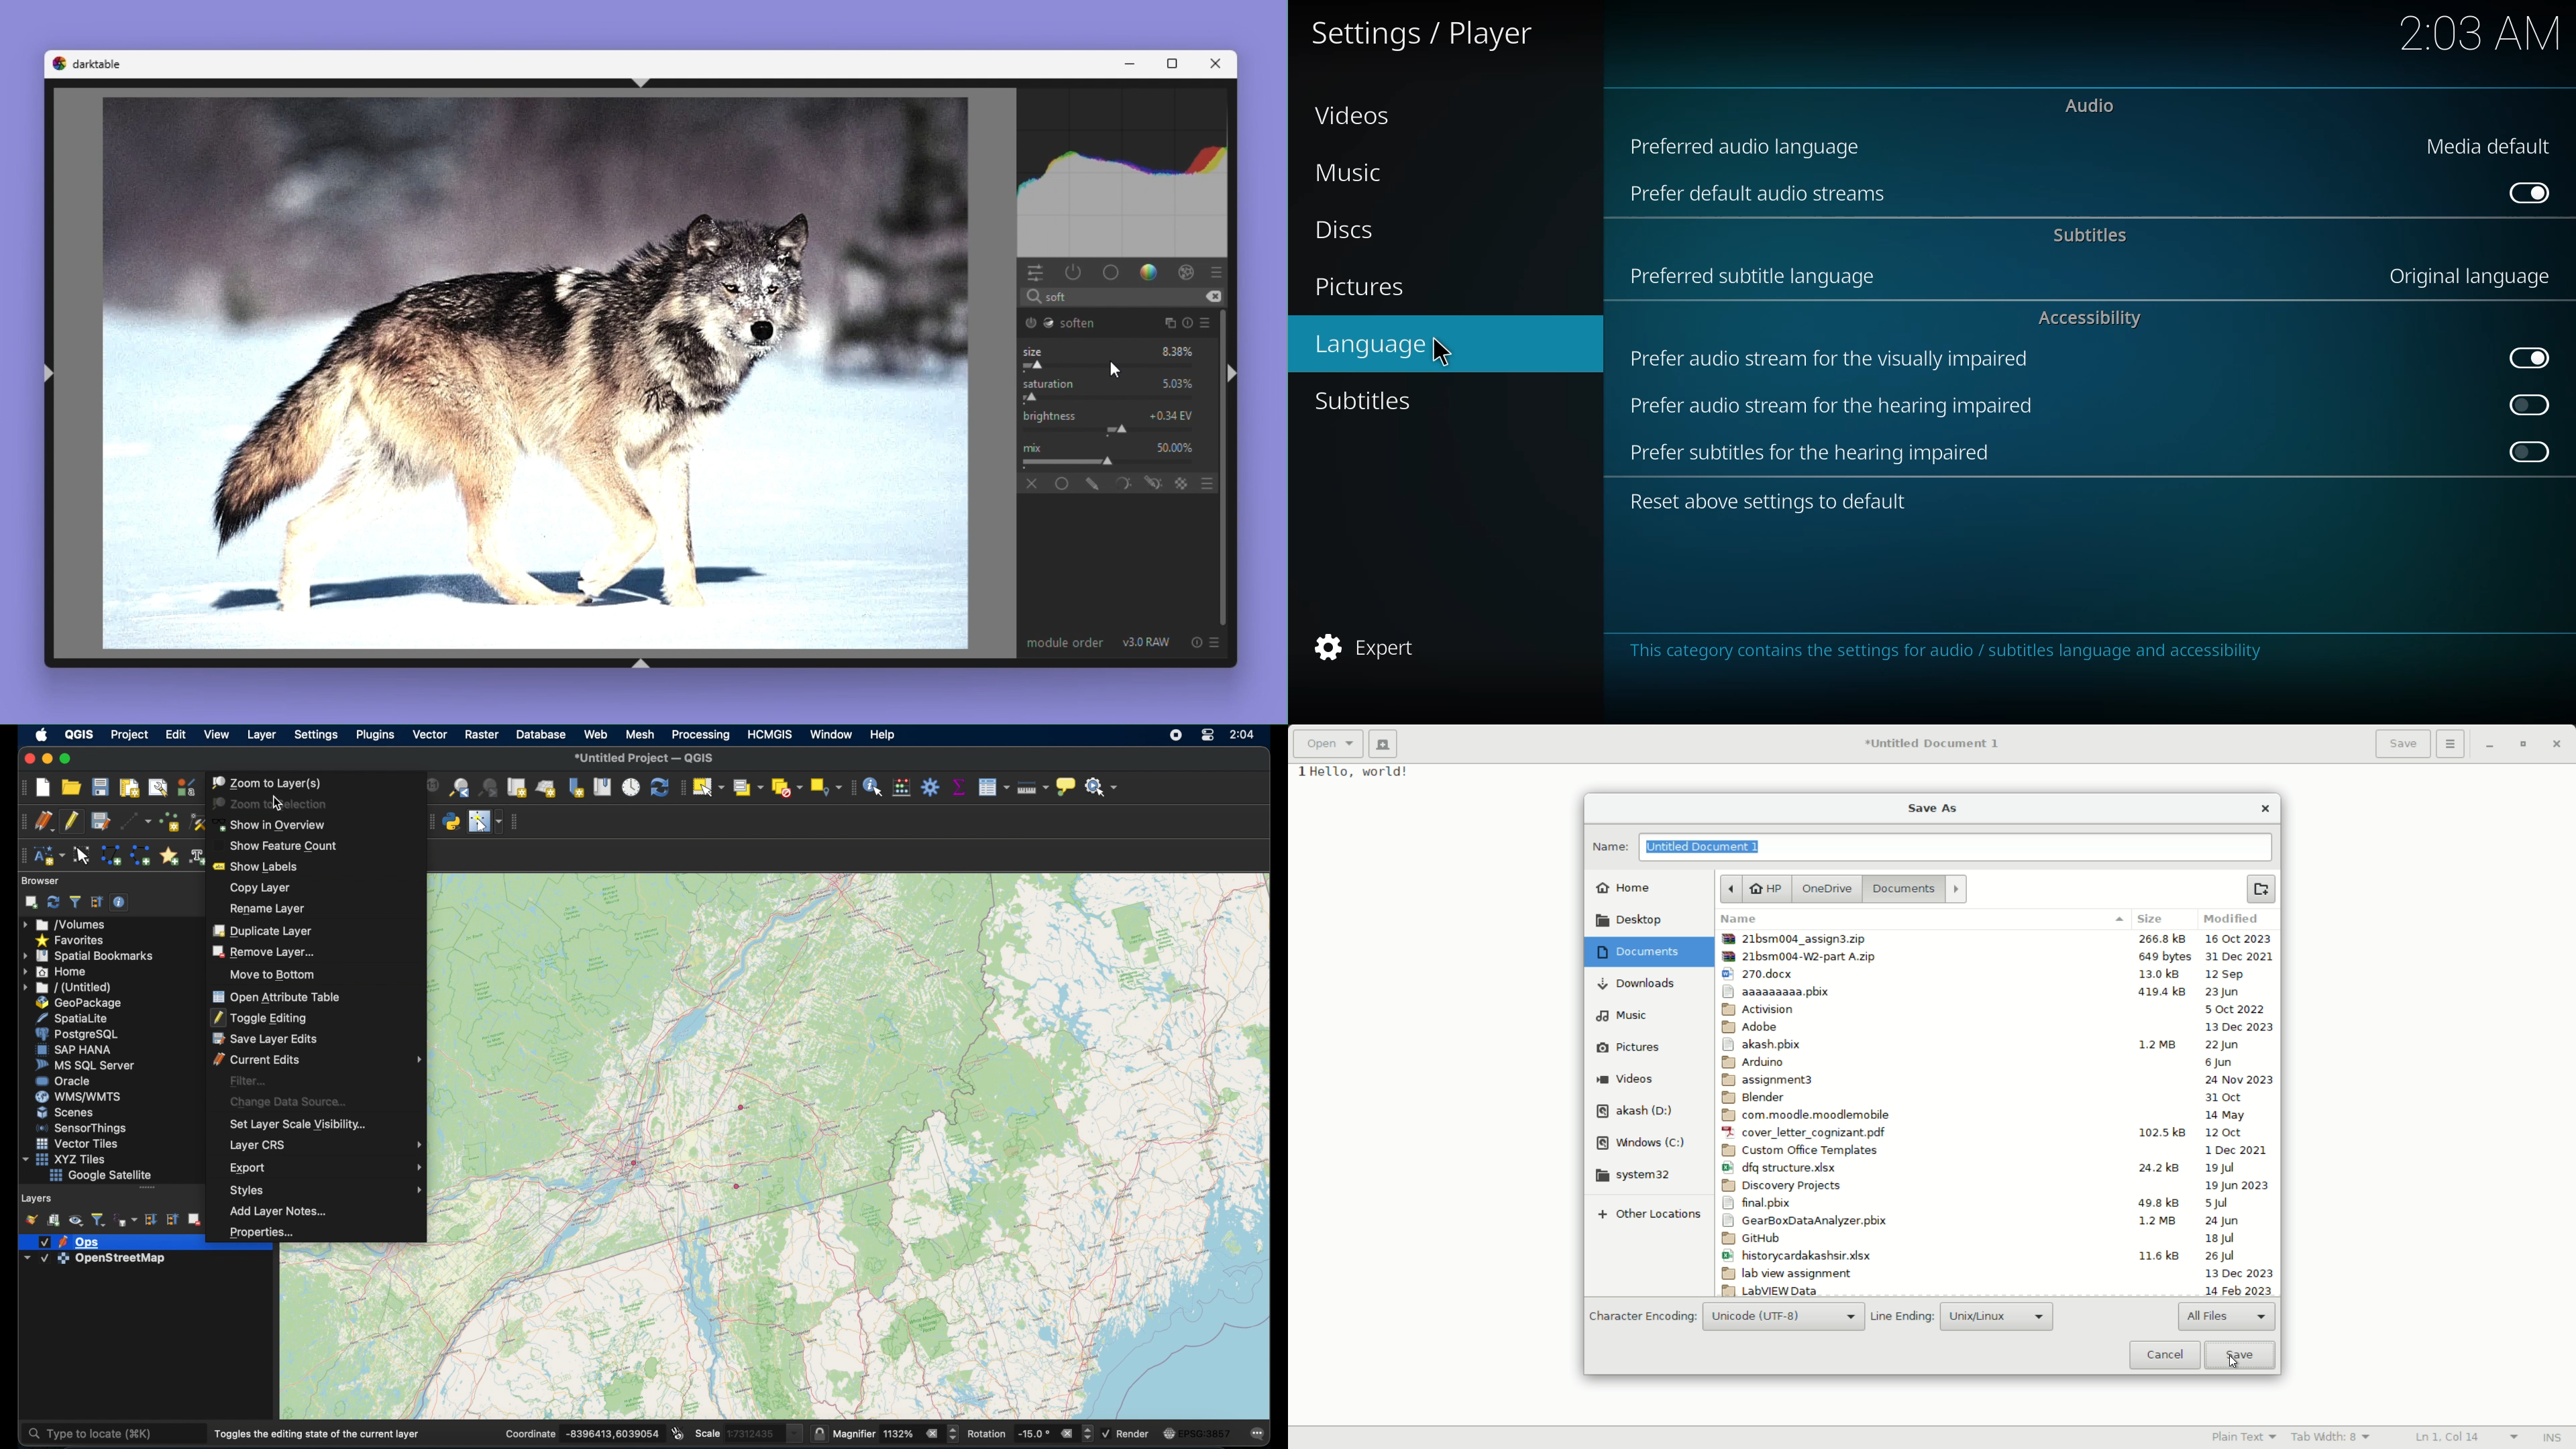  I want to click on open attribute tabel, so click(276, 996).